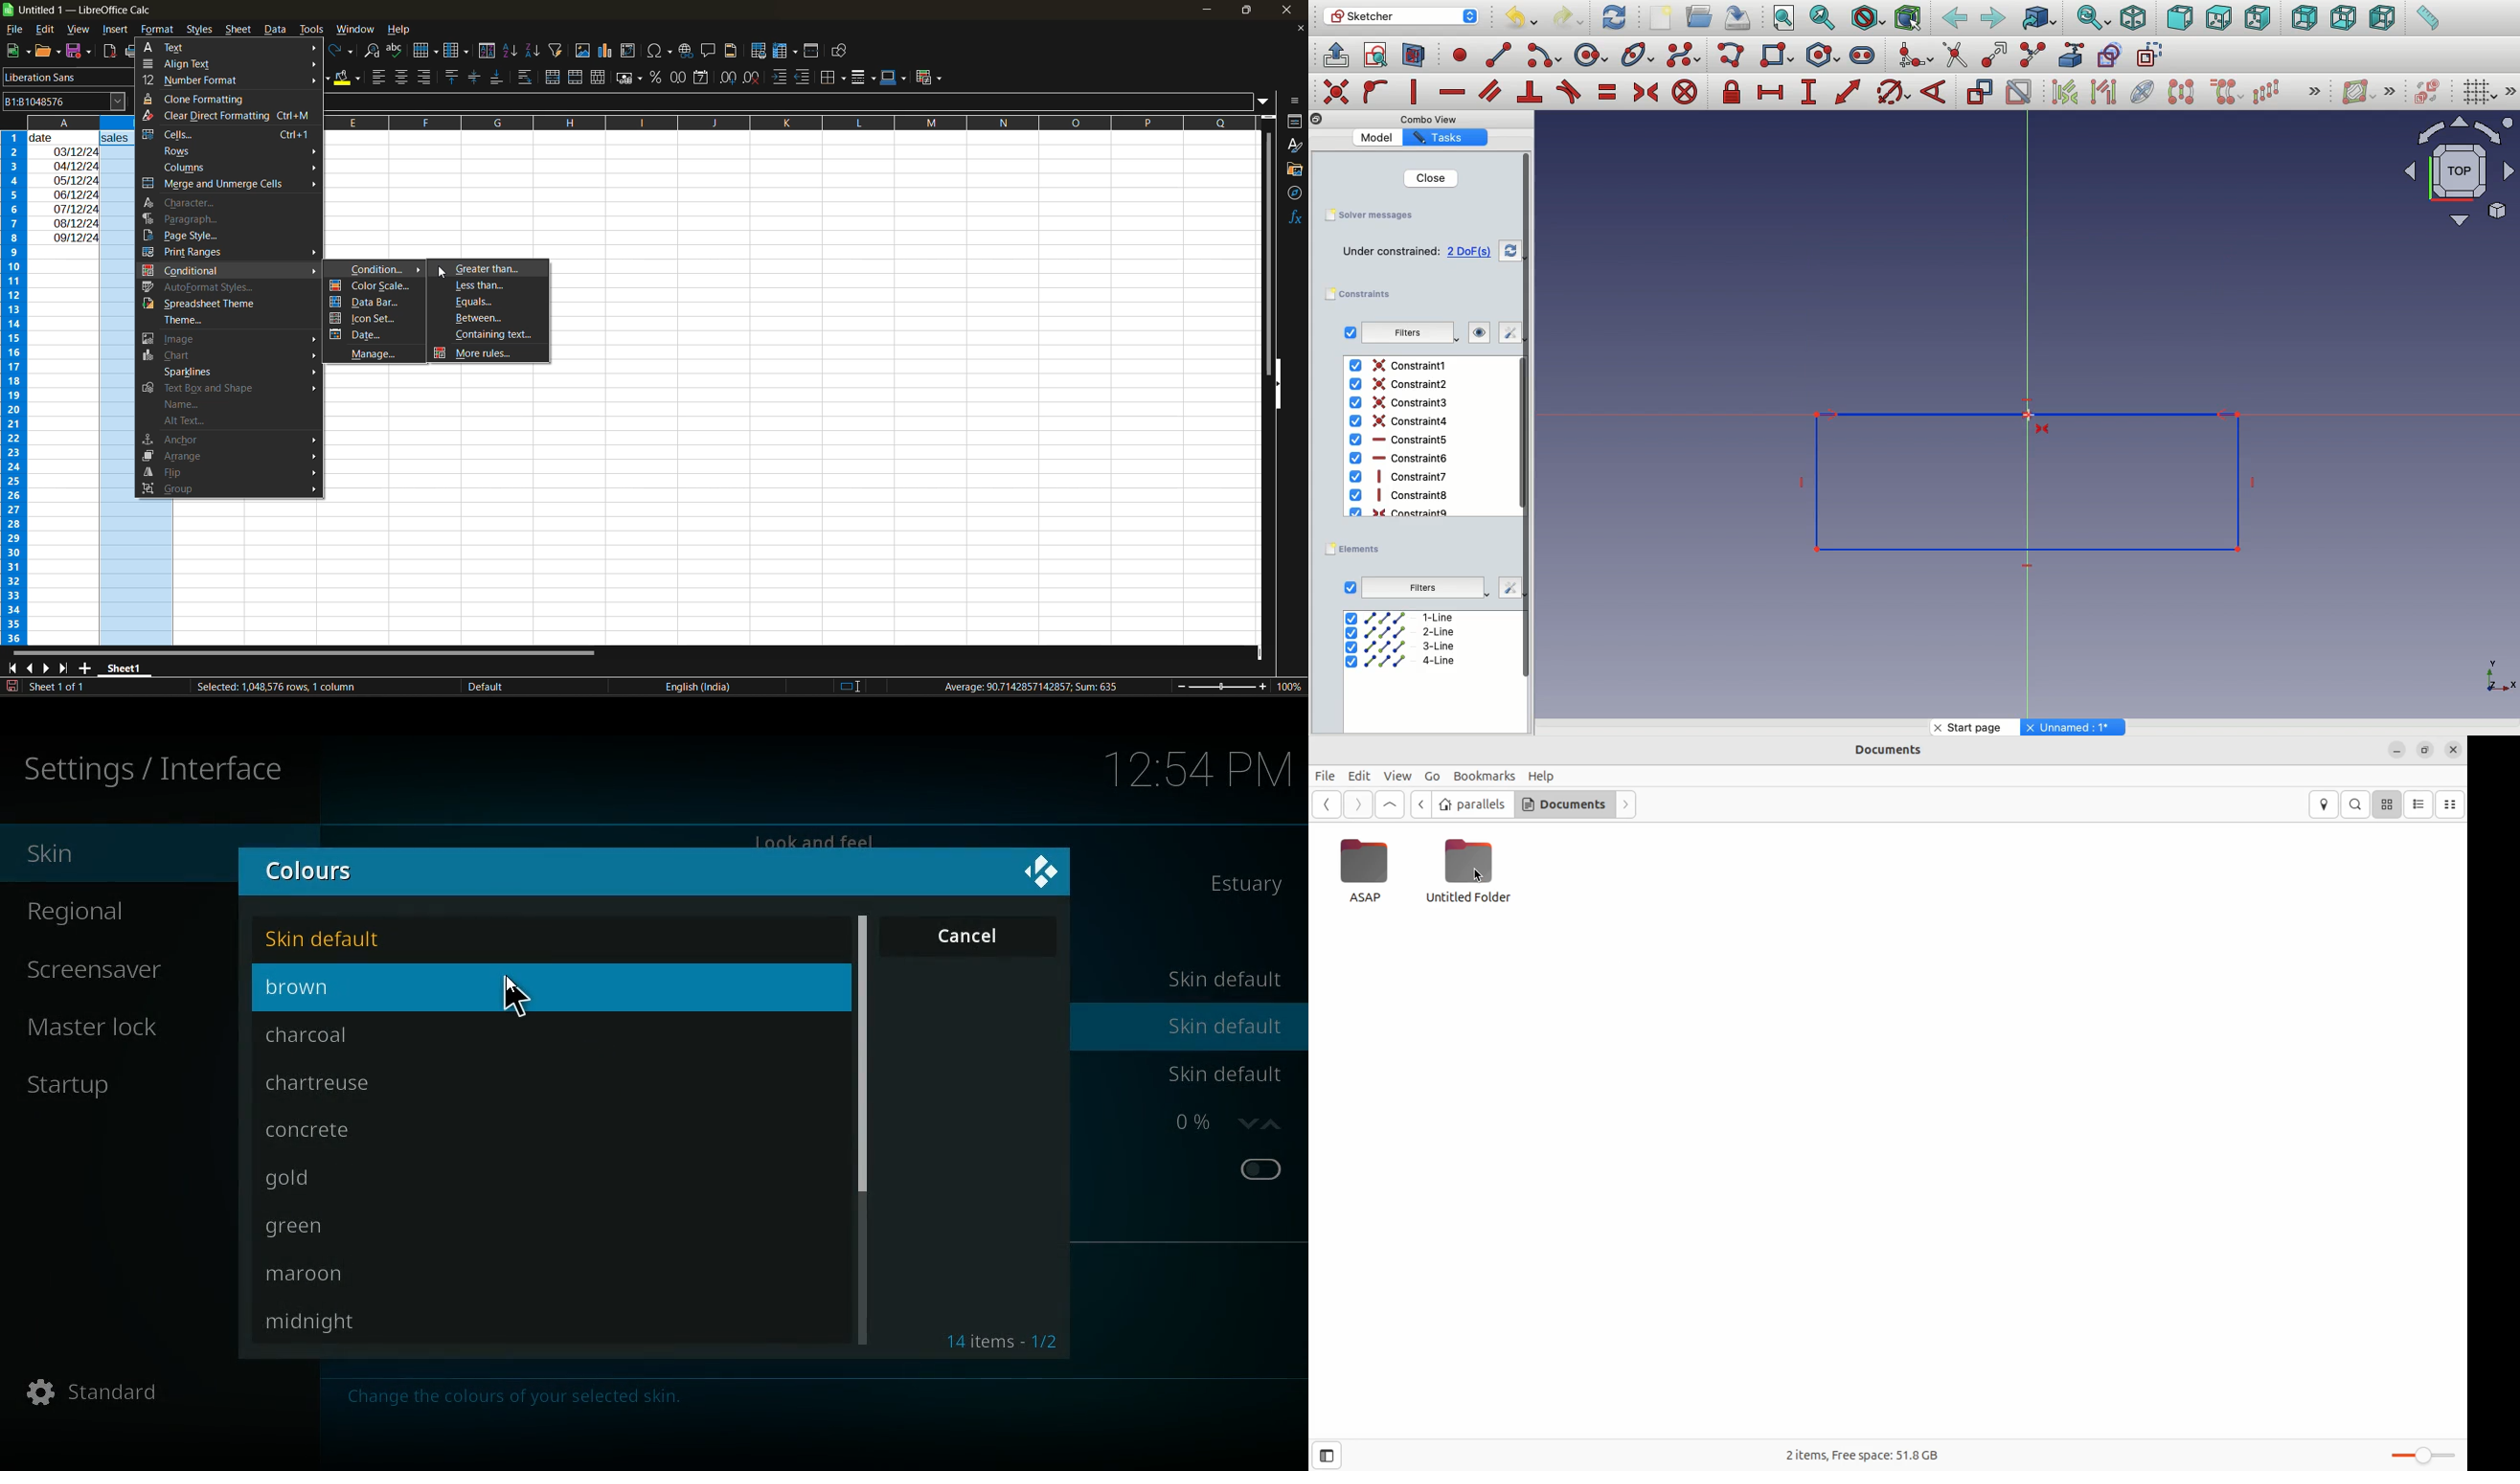  Describe the element at coordinates (48, 28) in the screenshot. I see `edit` at that location.